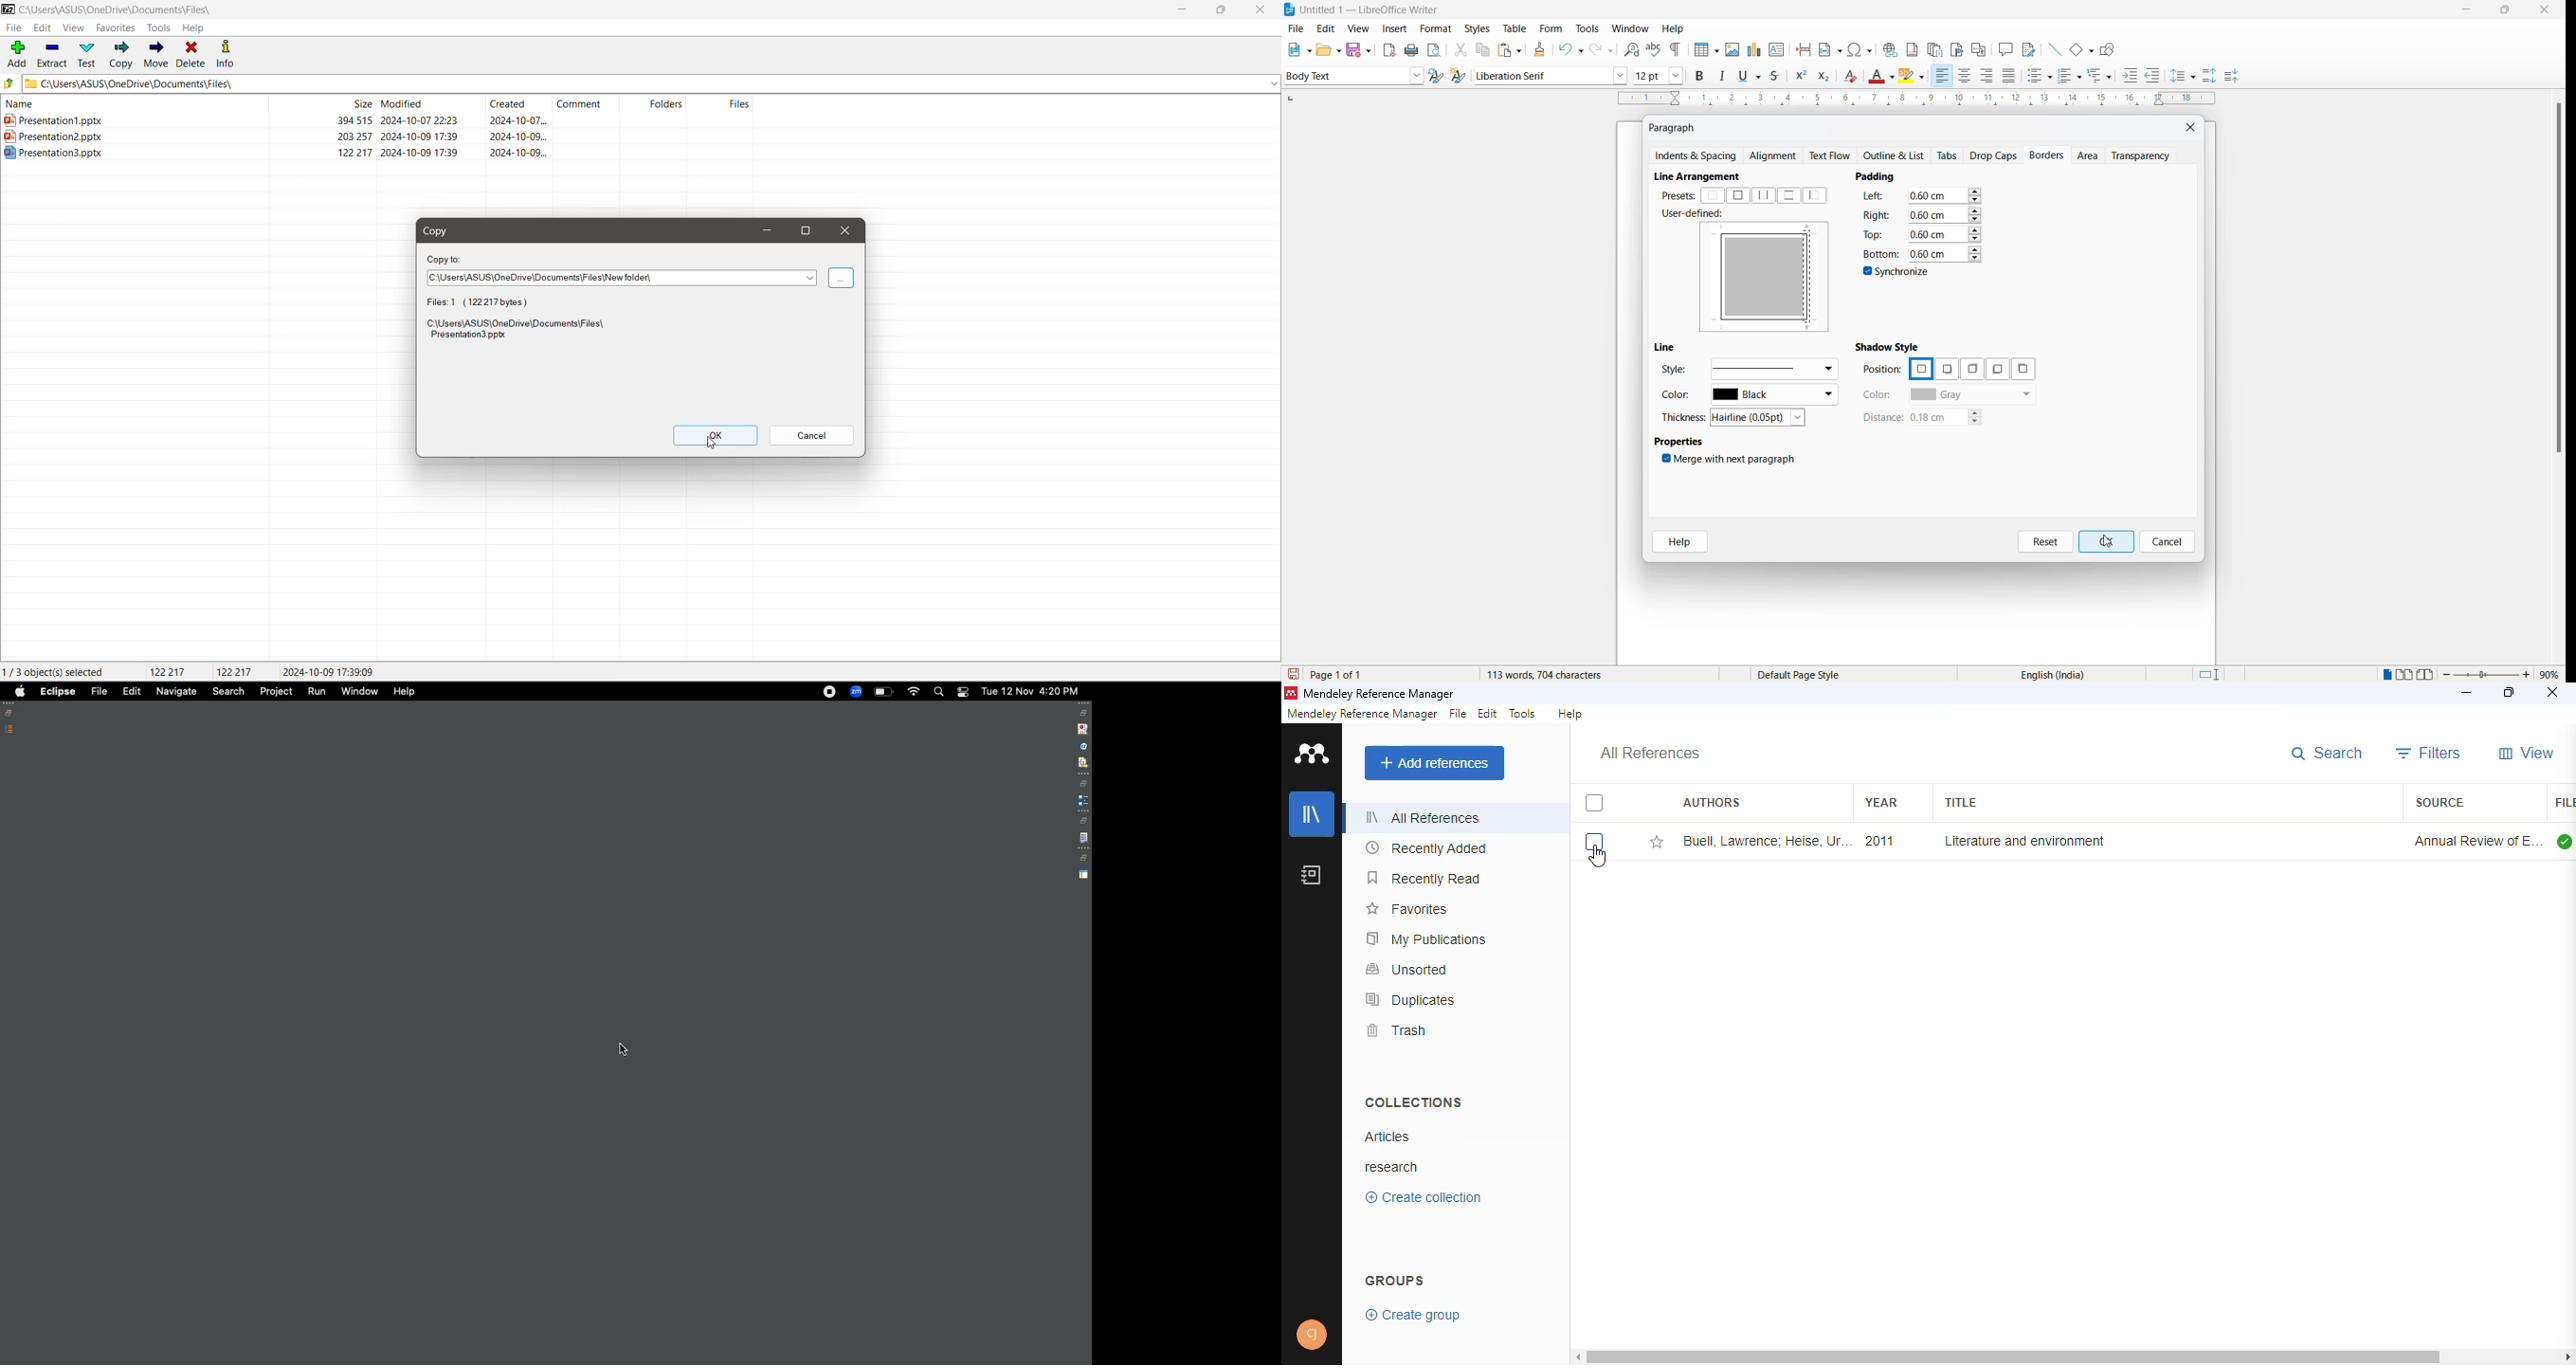 The image size is (2576, 1372). Describe the element at coordinates (1704, 177) in the screenshot. I see `line arrangement` at that location.